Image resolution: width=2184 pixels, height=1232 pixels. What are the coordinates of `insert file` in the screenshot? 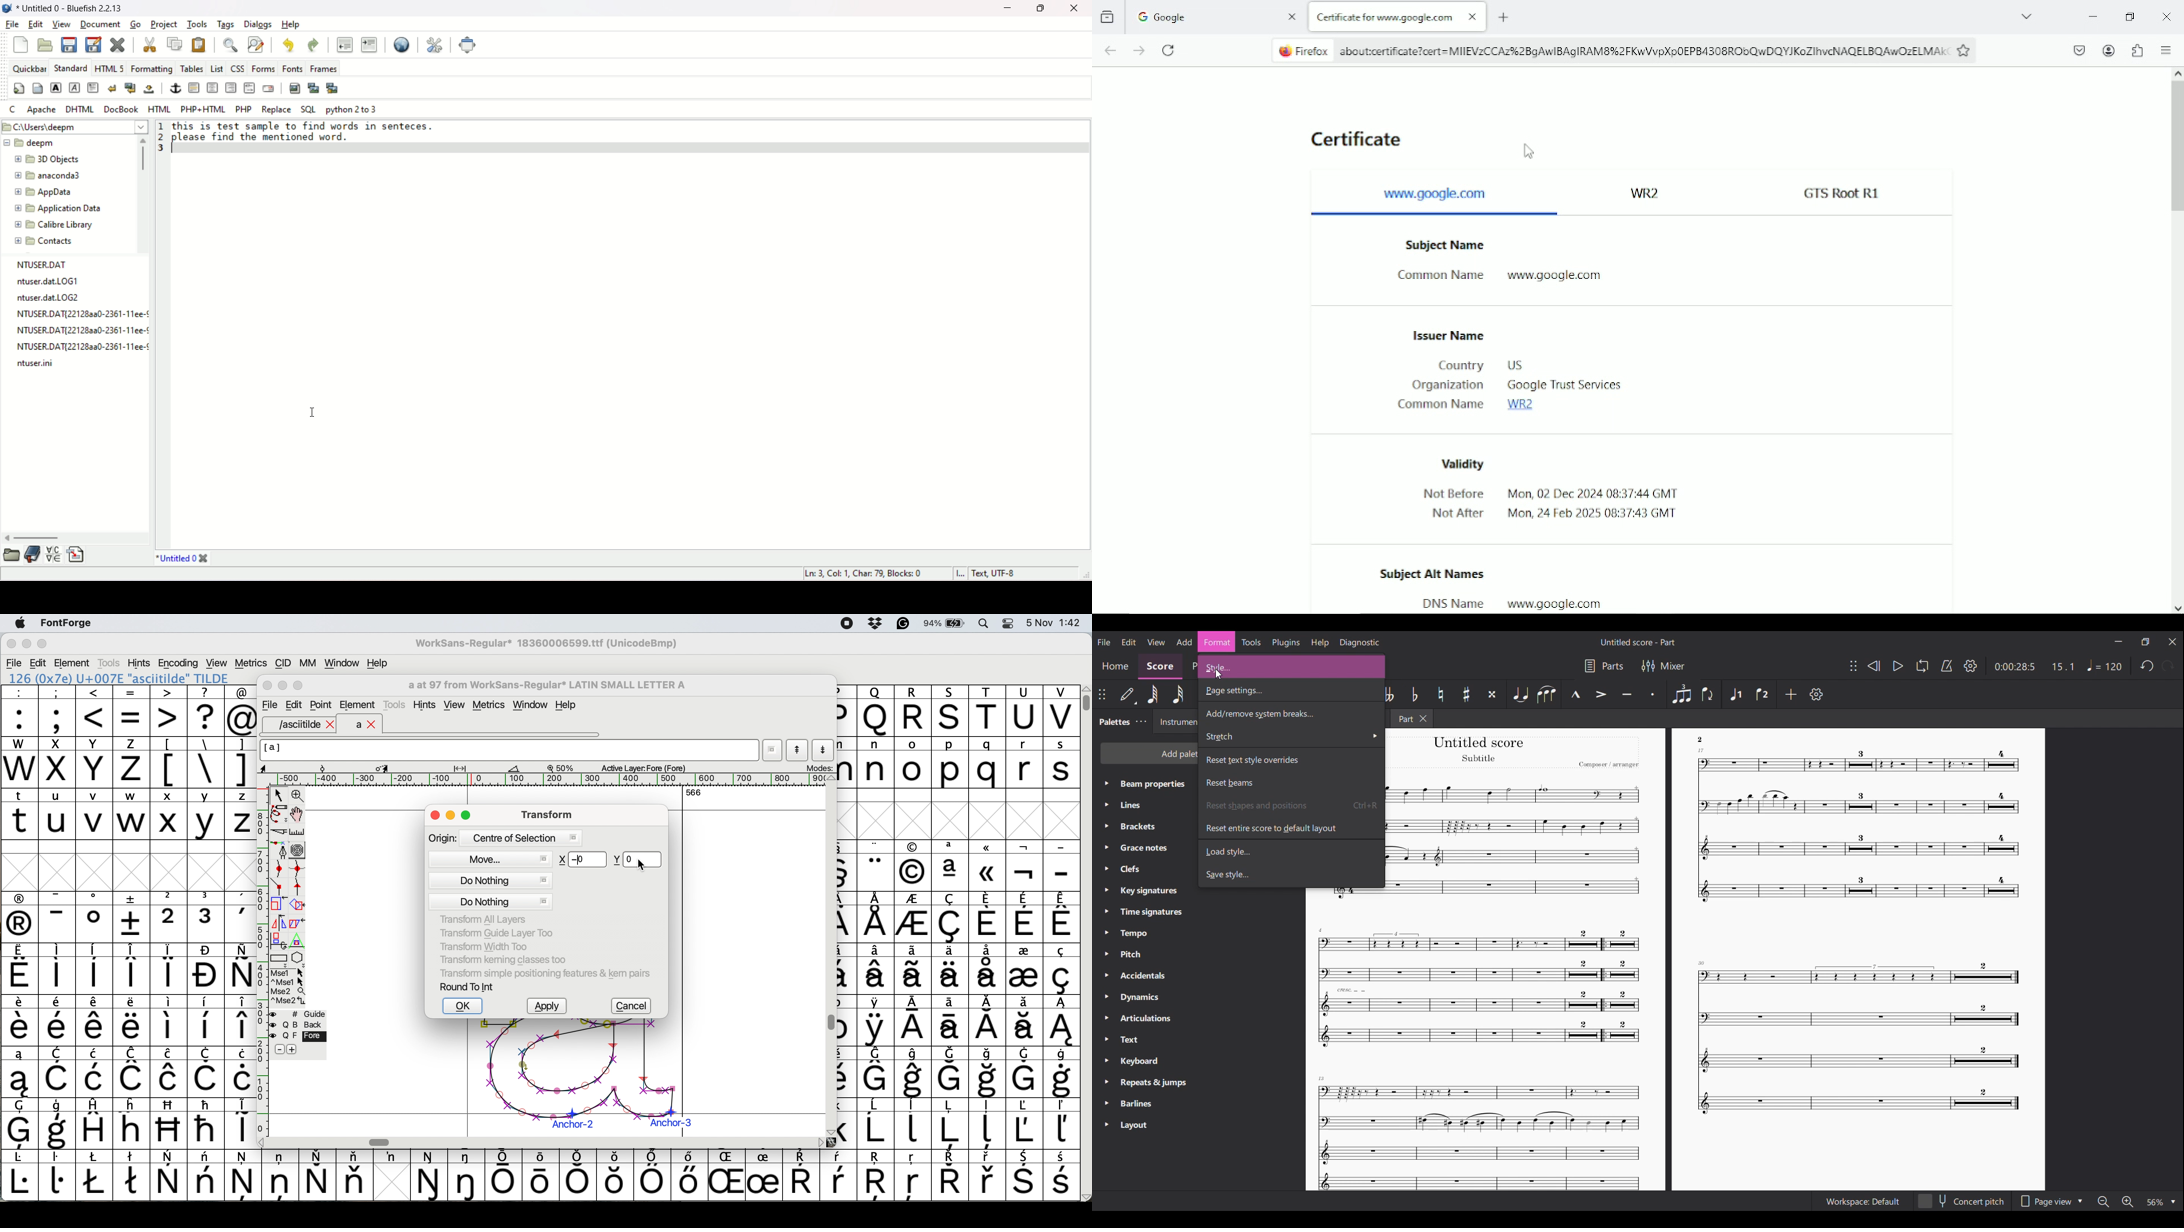 It's located at (77, 556).